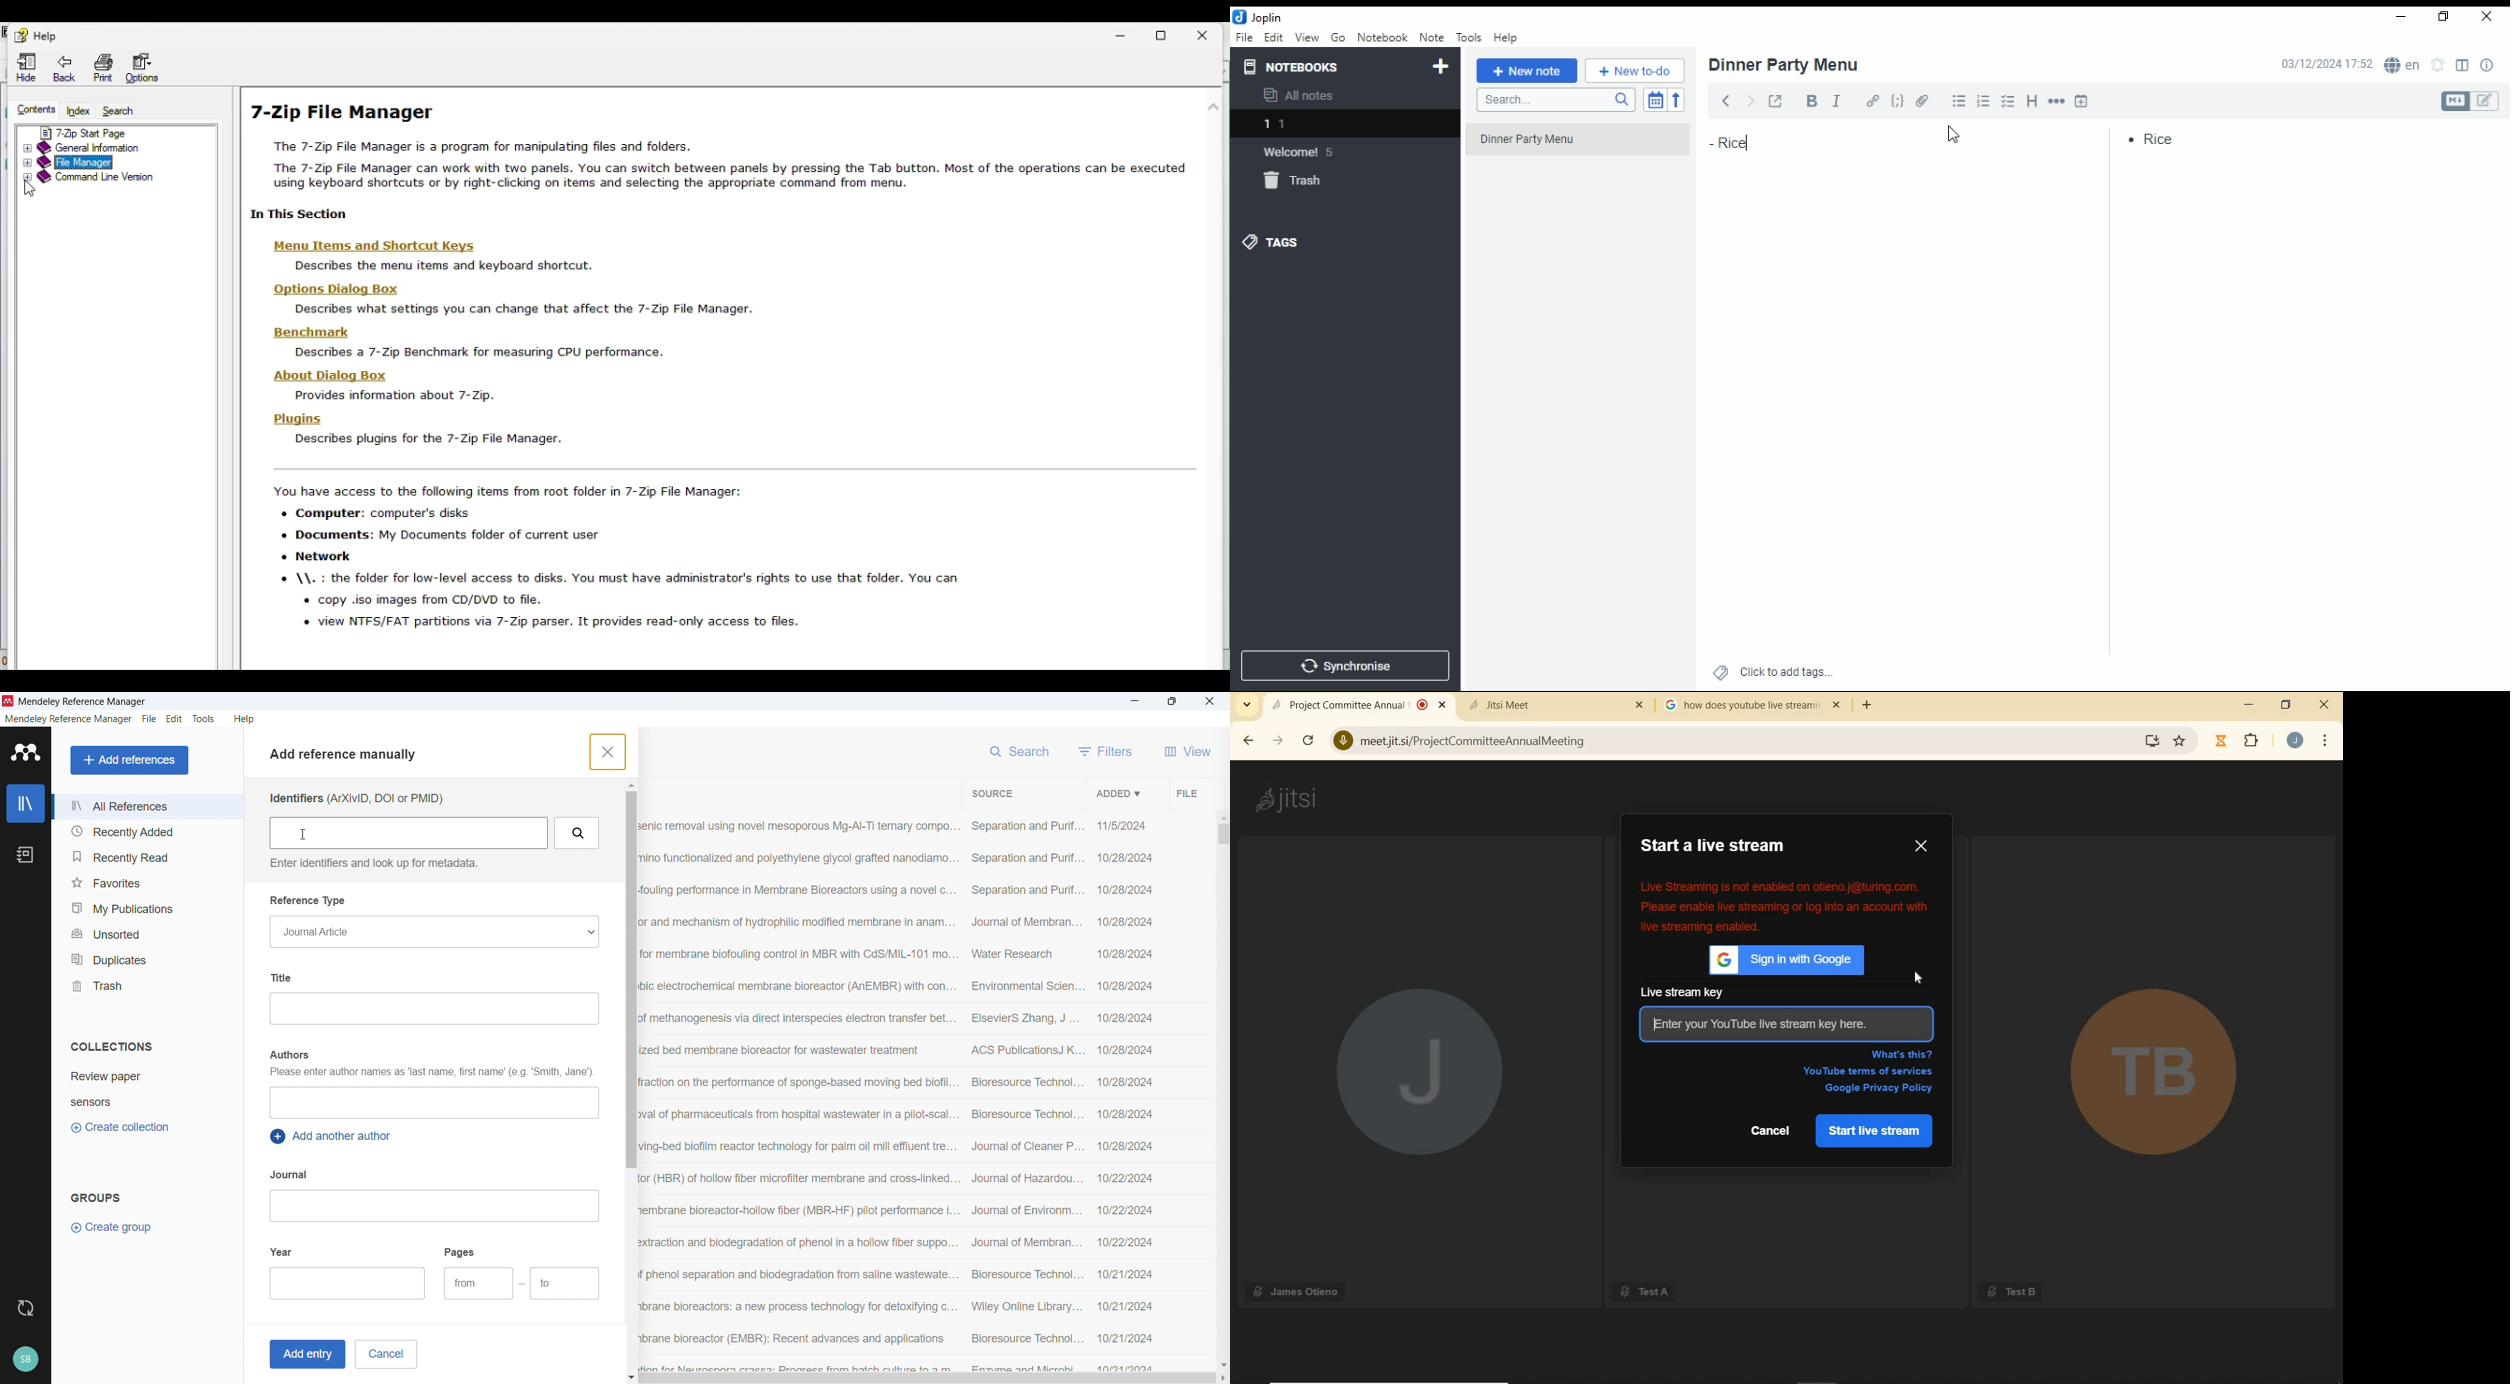 The image size is (2520, 1400). I want to click on Vertical scrollbar , so click(1224, 834).